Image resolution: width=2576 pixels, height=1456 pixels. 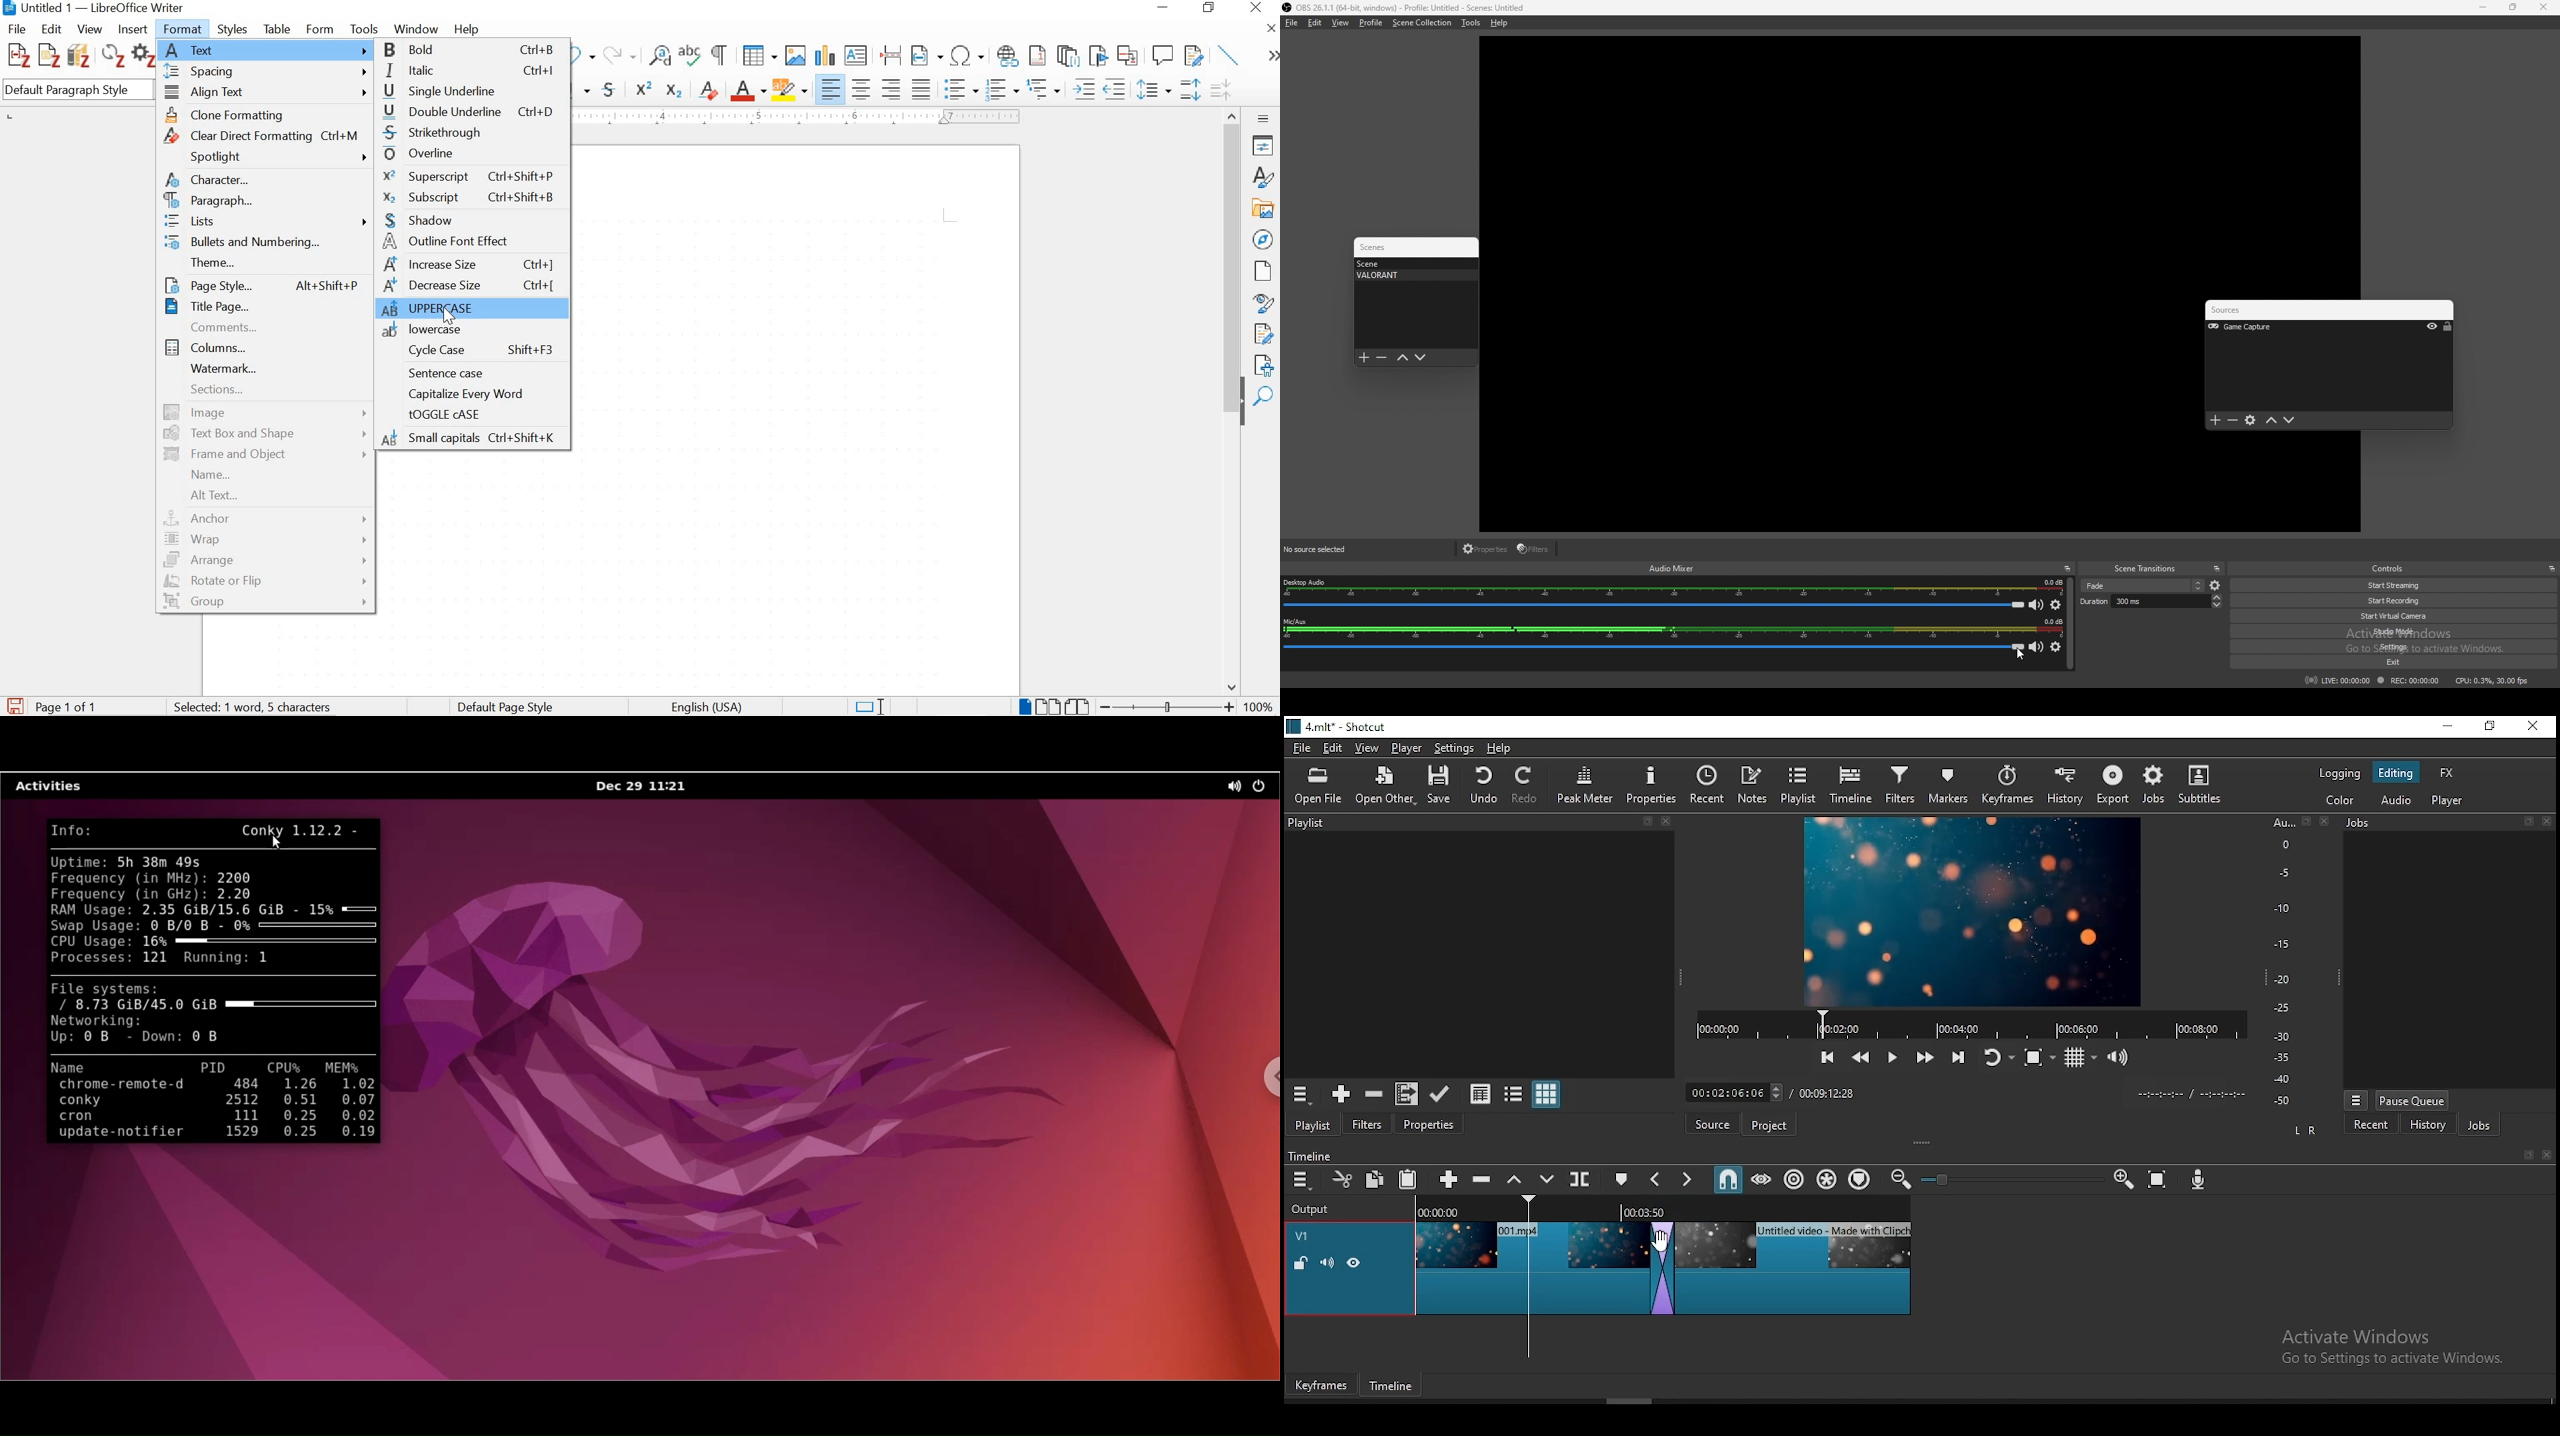 I want to click on move up, so click(x=2272, y=421).